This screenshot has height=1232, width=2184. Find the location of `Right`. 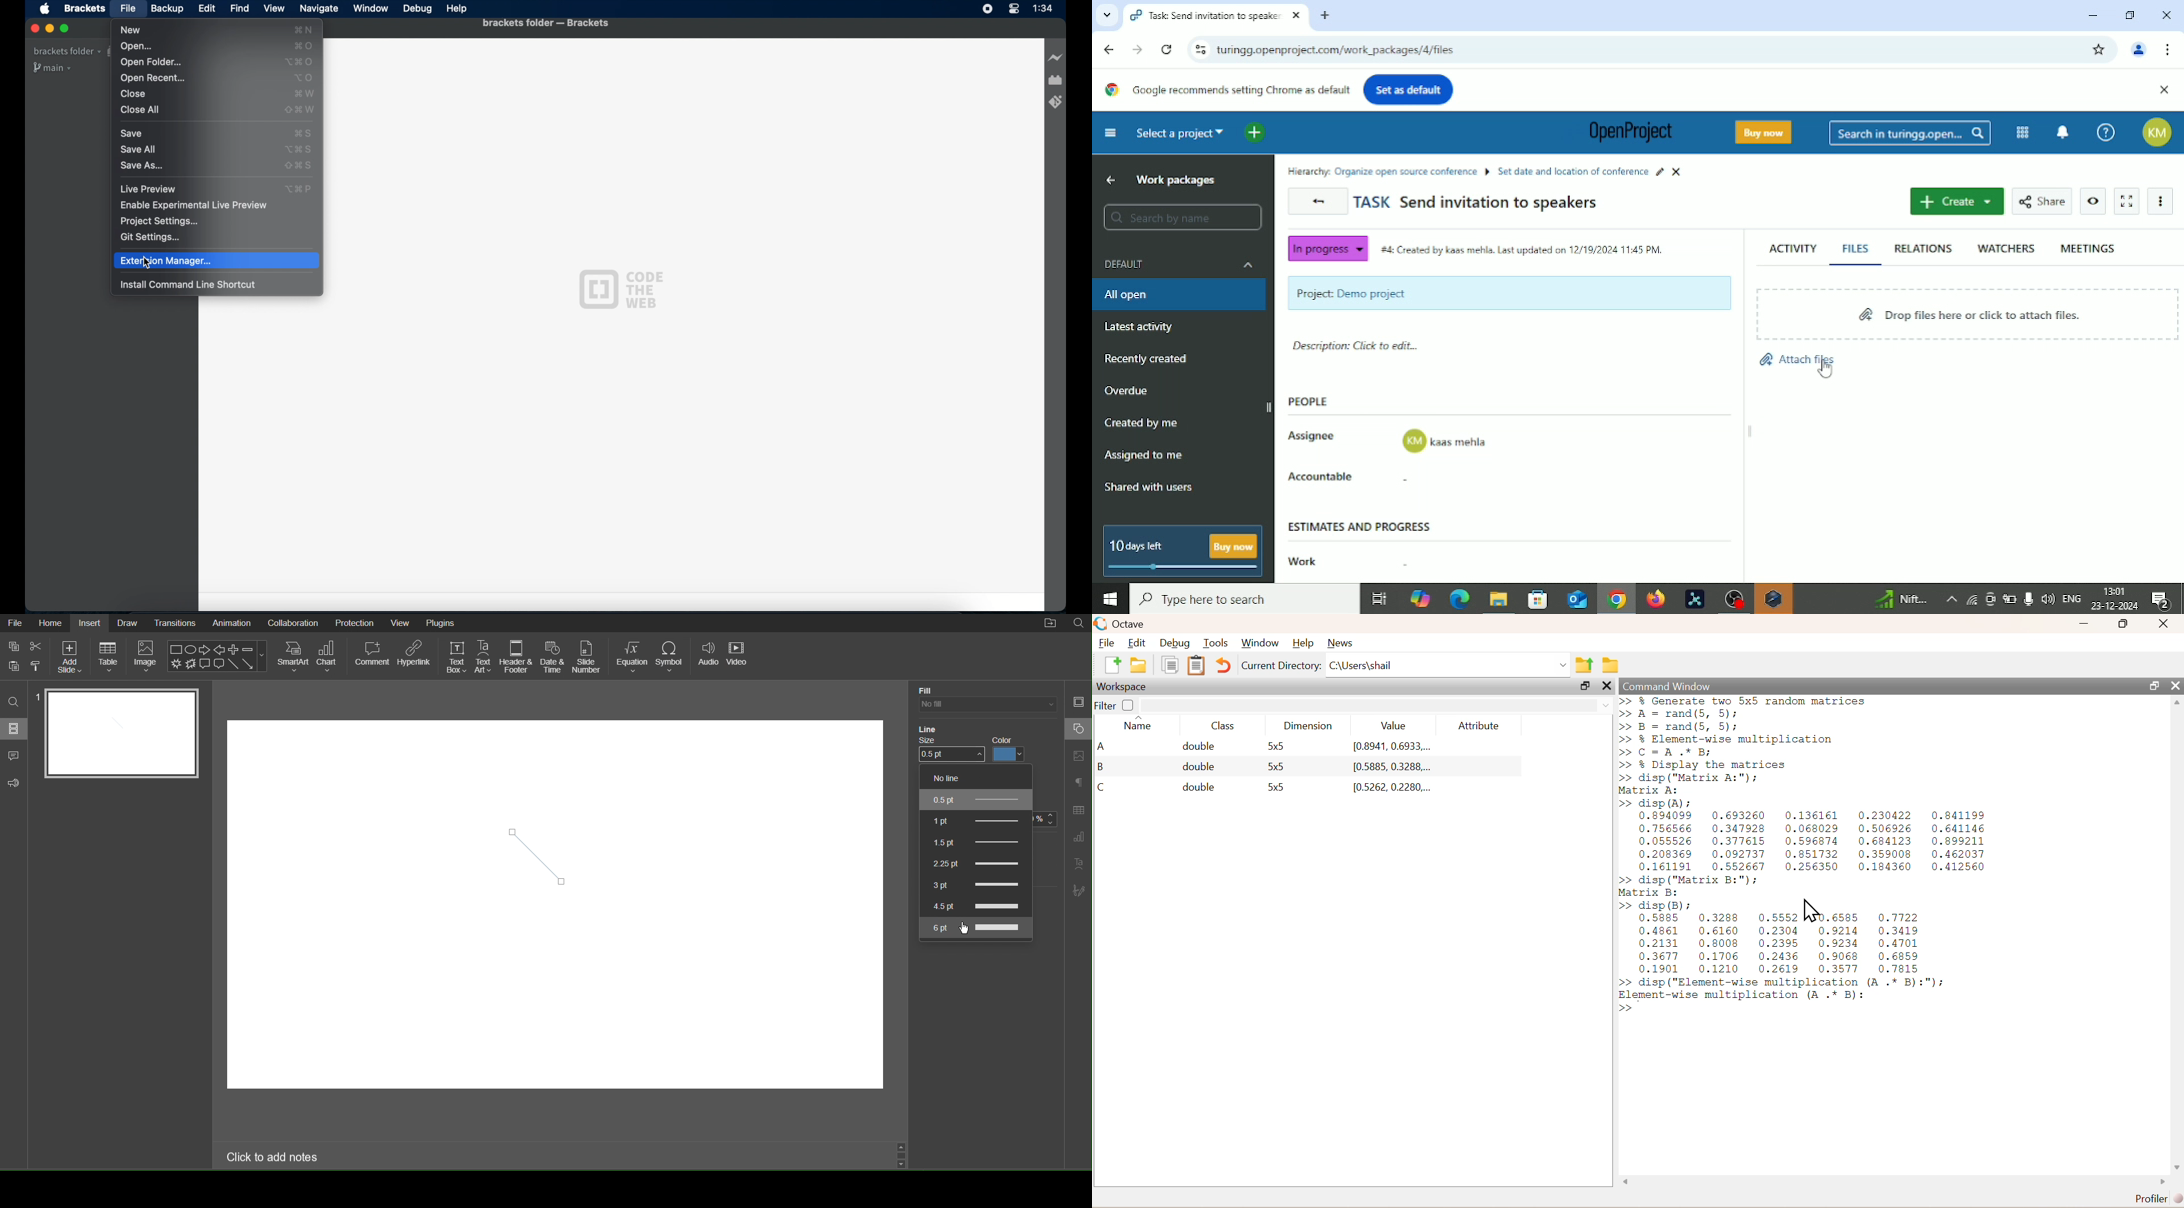

Right is located at coordinates (2160, 1181).